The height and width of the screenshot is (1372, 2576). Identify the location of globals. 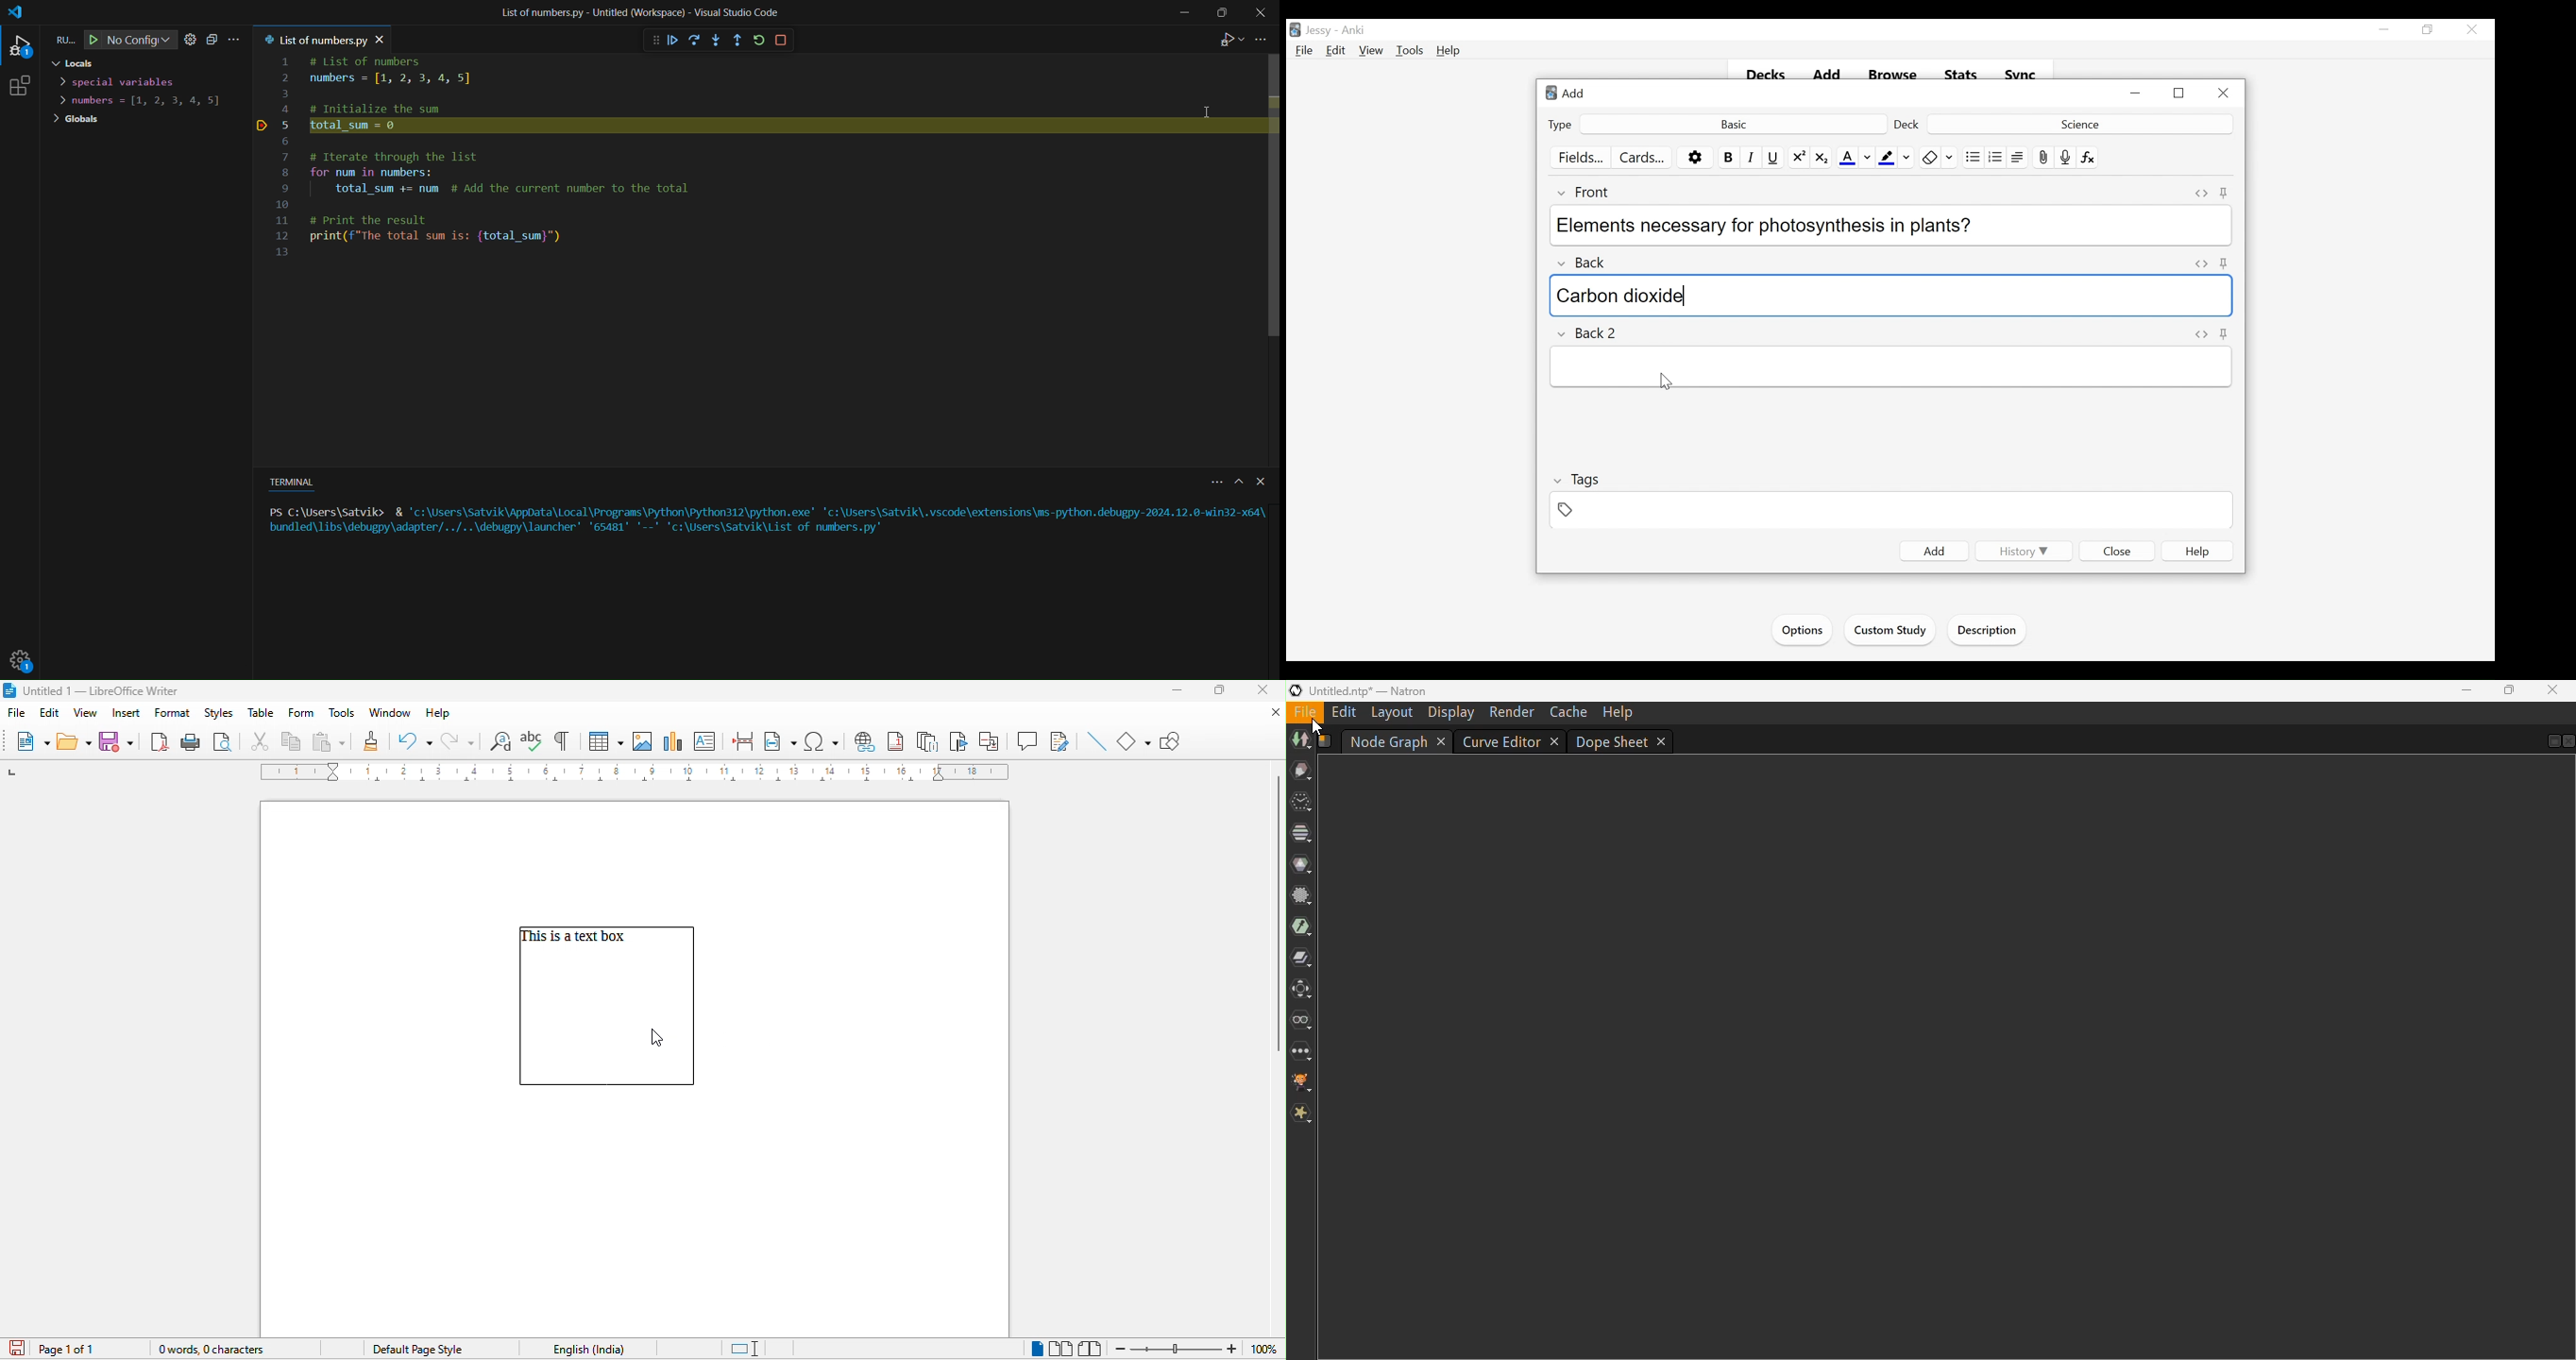
(76, 120).